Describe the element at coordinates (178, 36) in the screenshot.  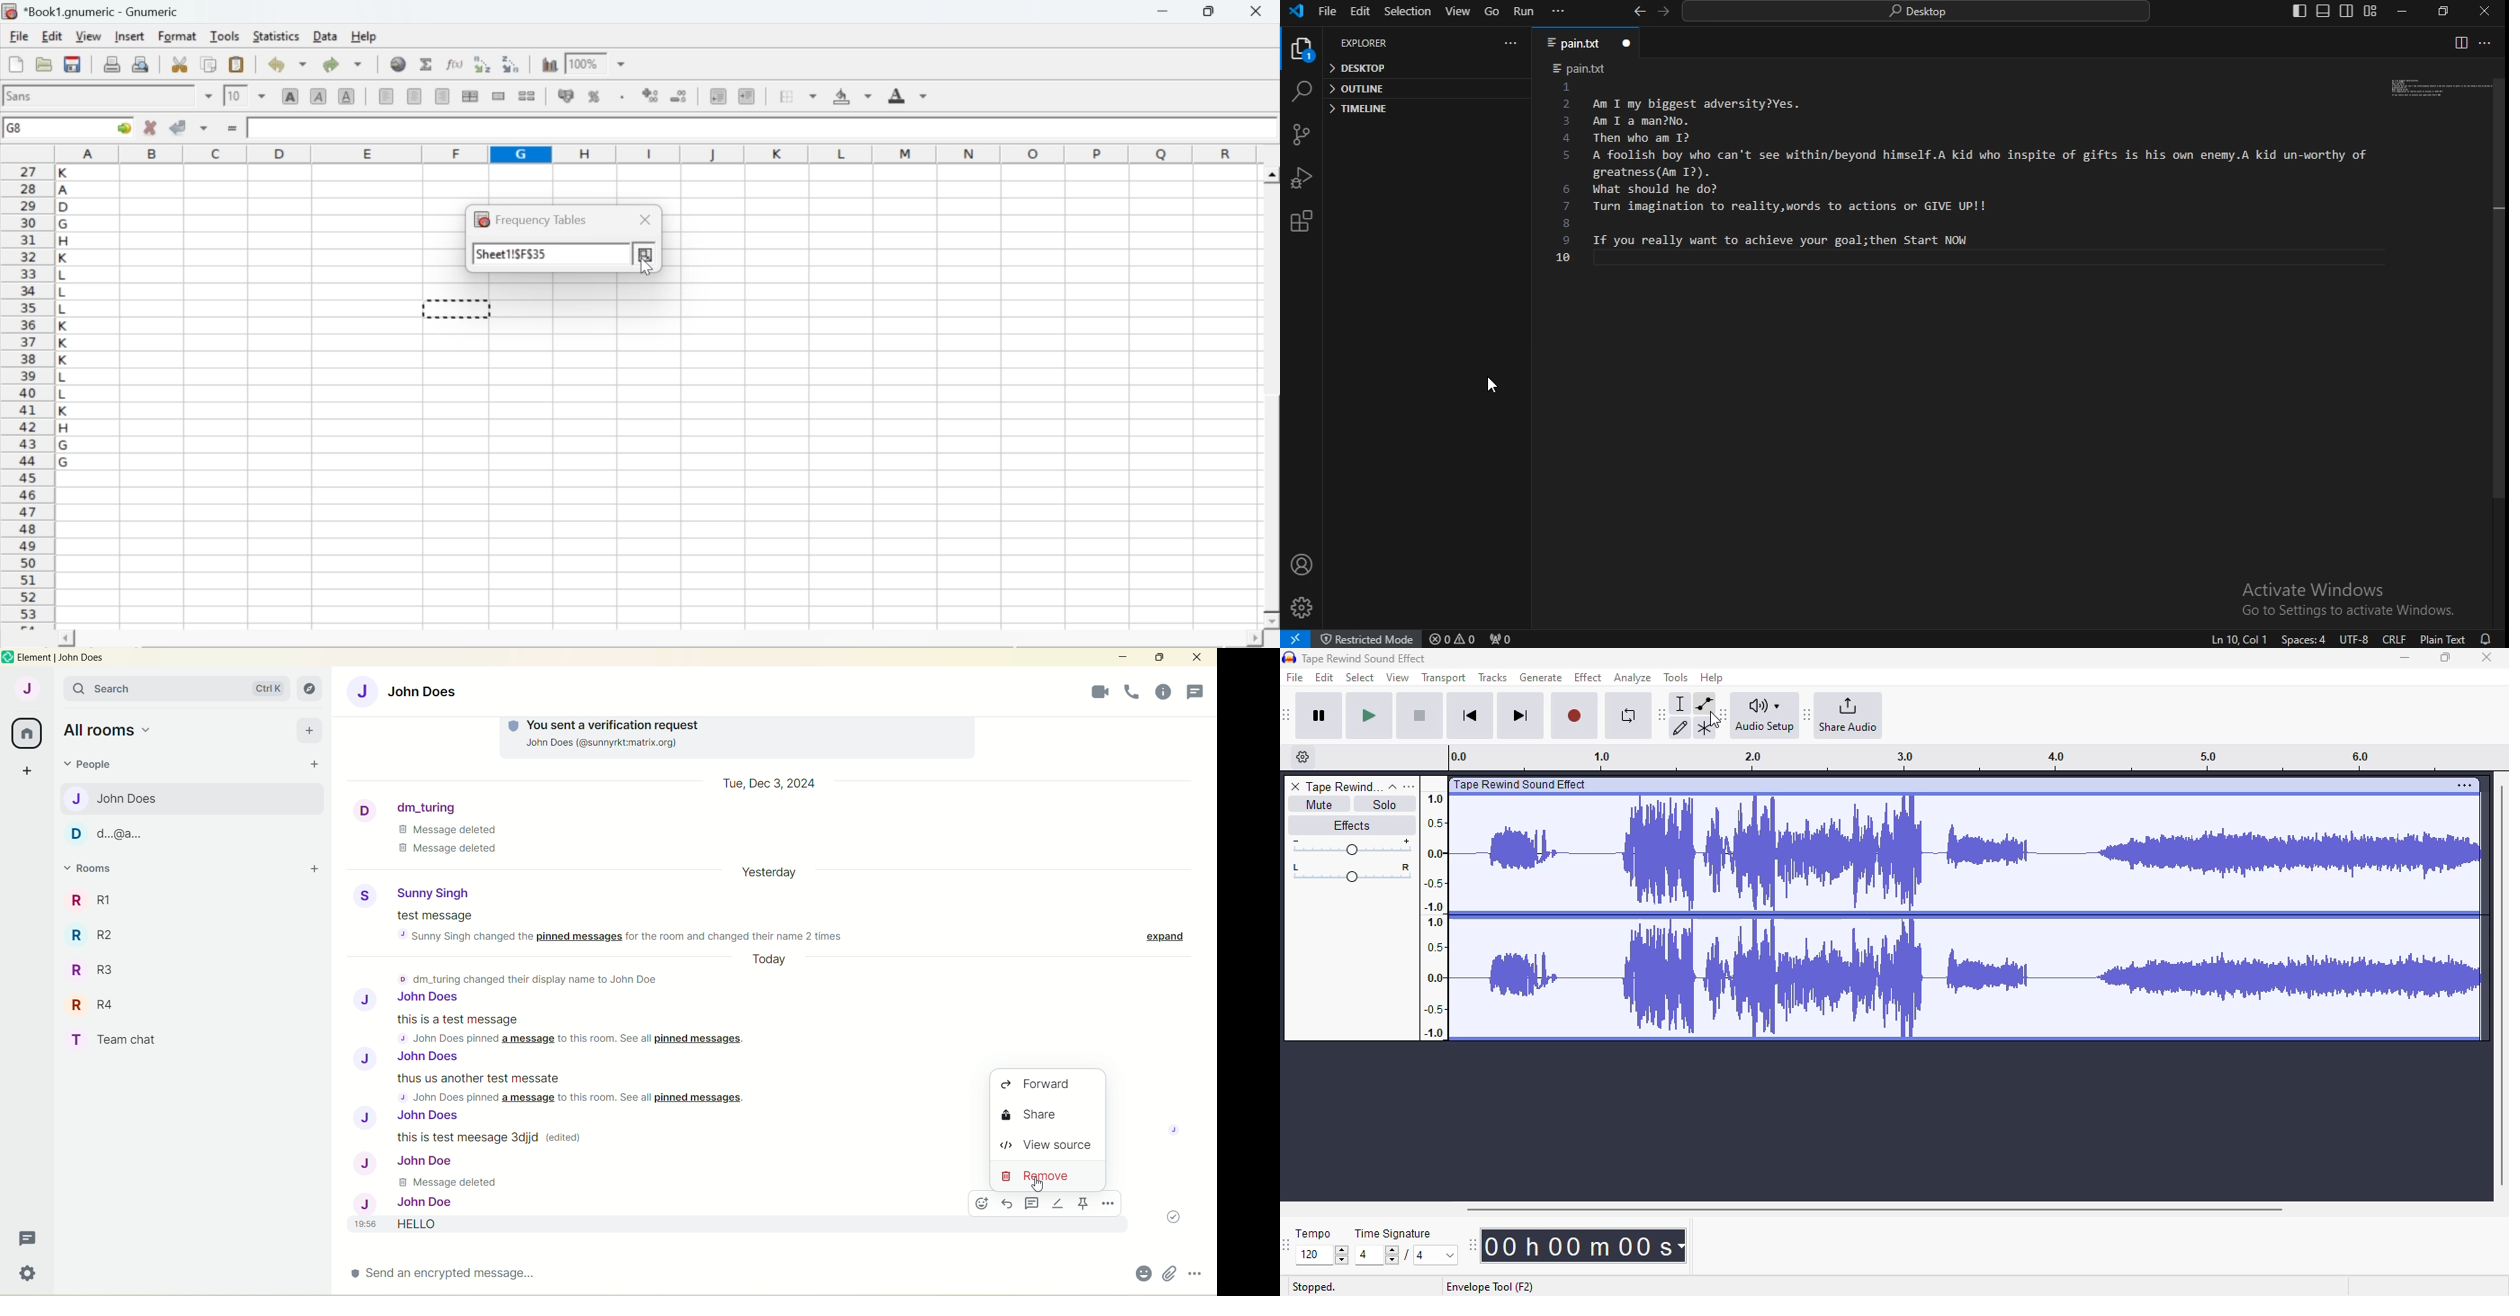
I see `format` at that location.